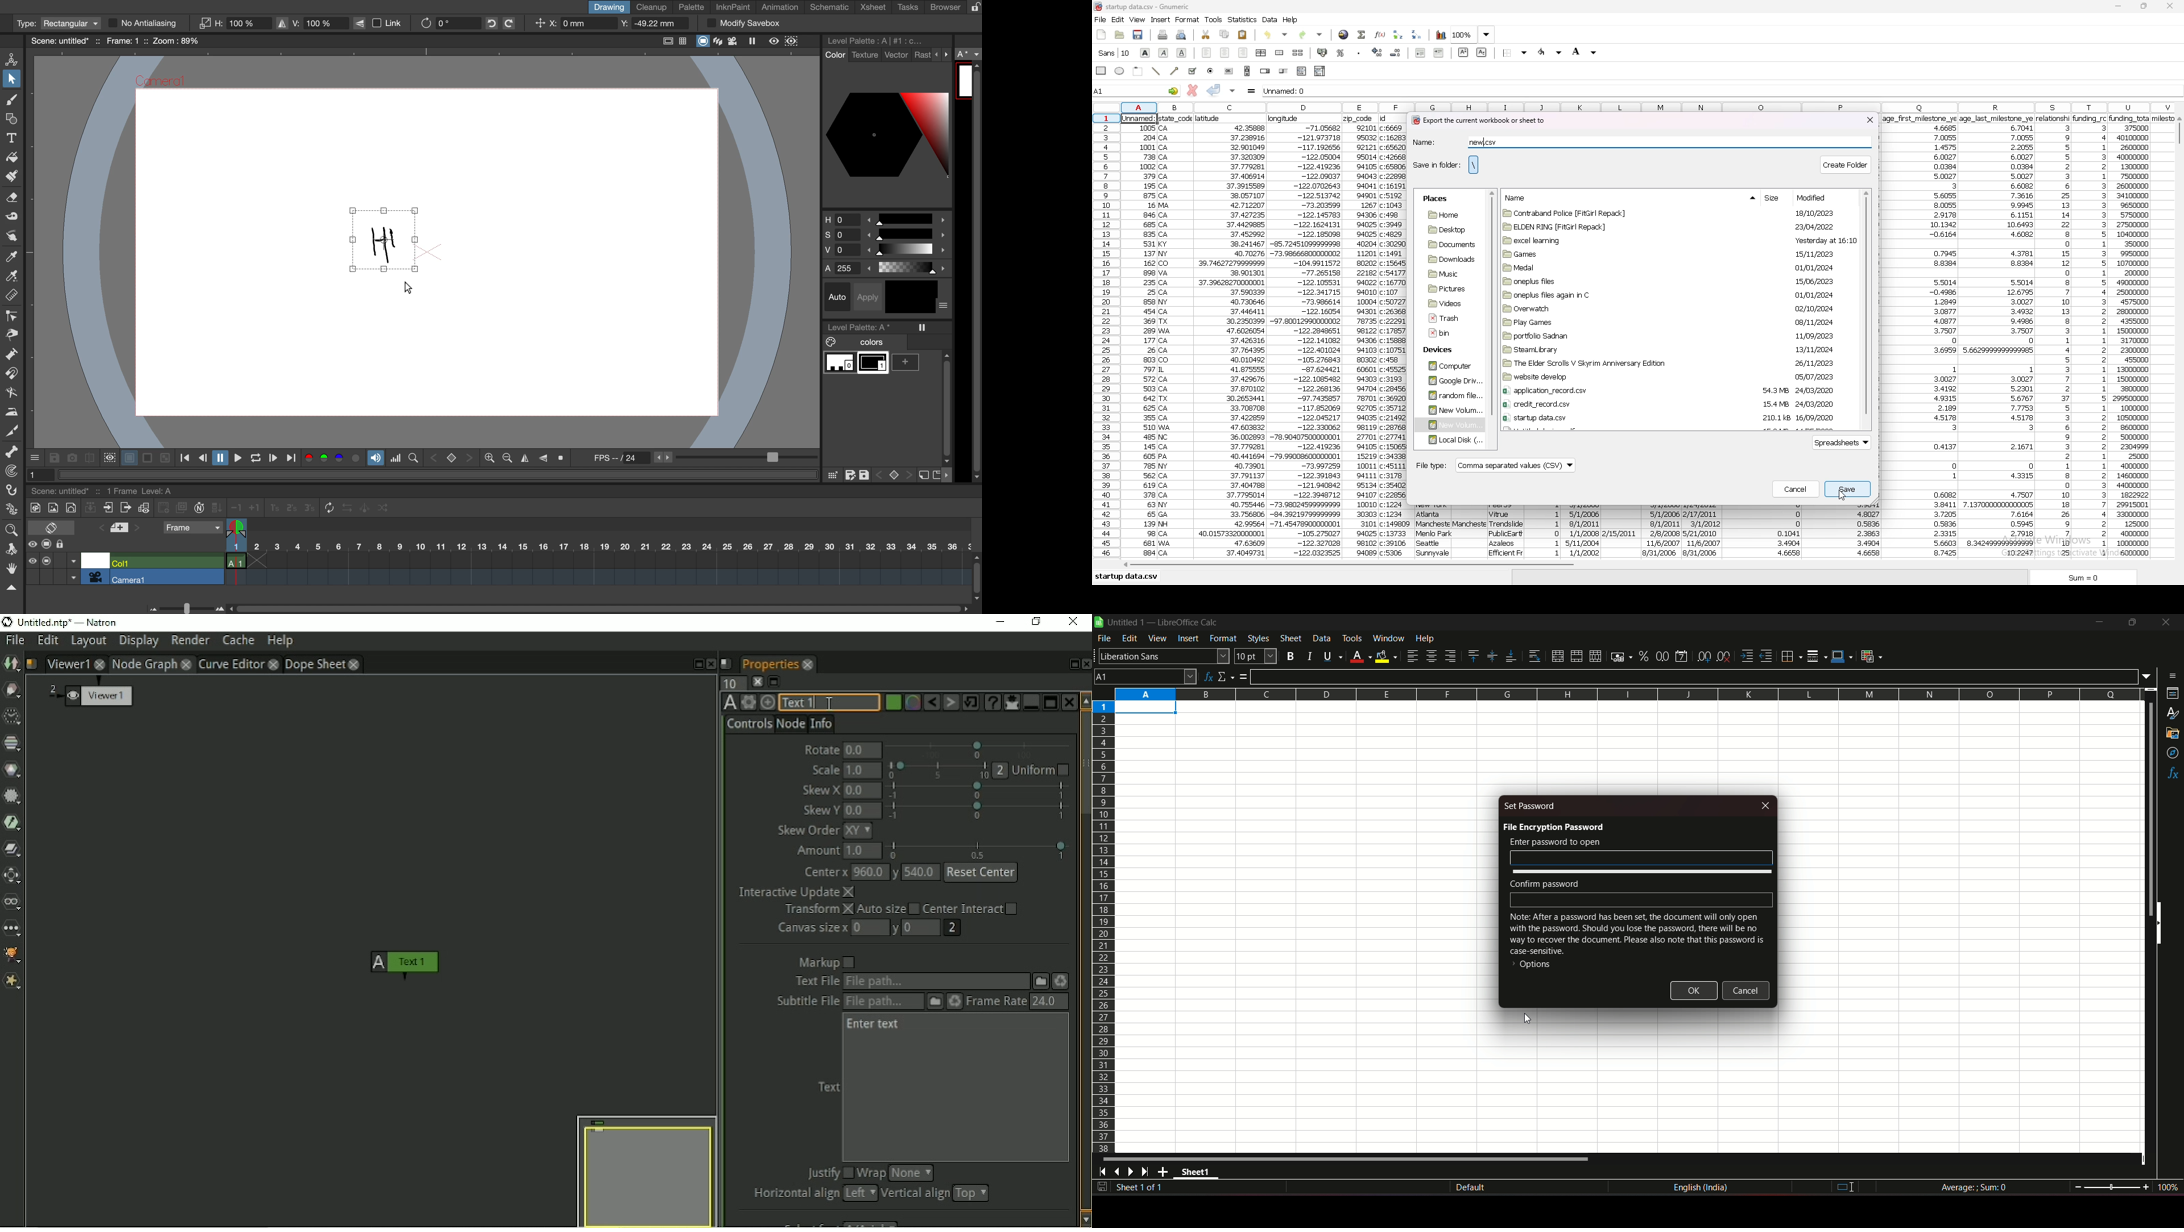  Describe the element at coordinates (1643, 900) in the screenshot. I see `password input box` at that location.